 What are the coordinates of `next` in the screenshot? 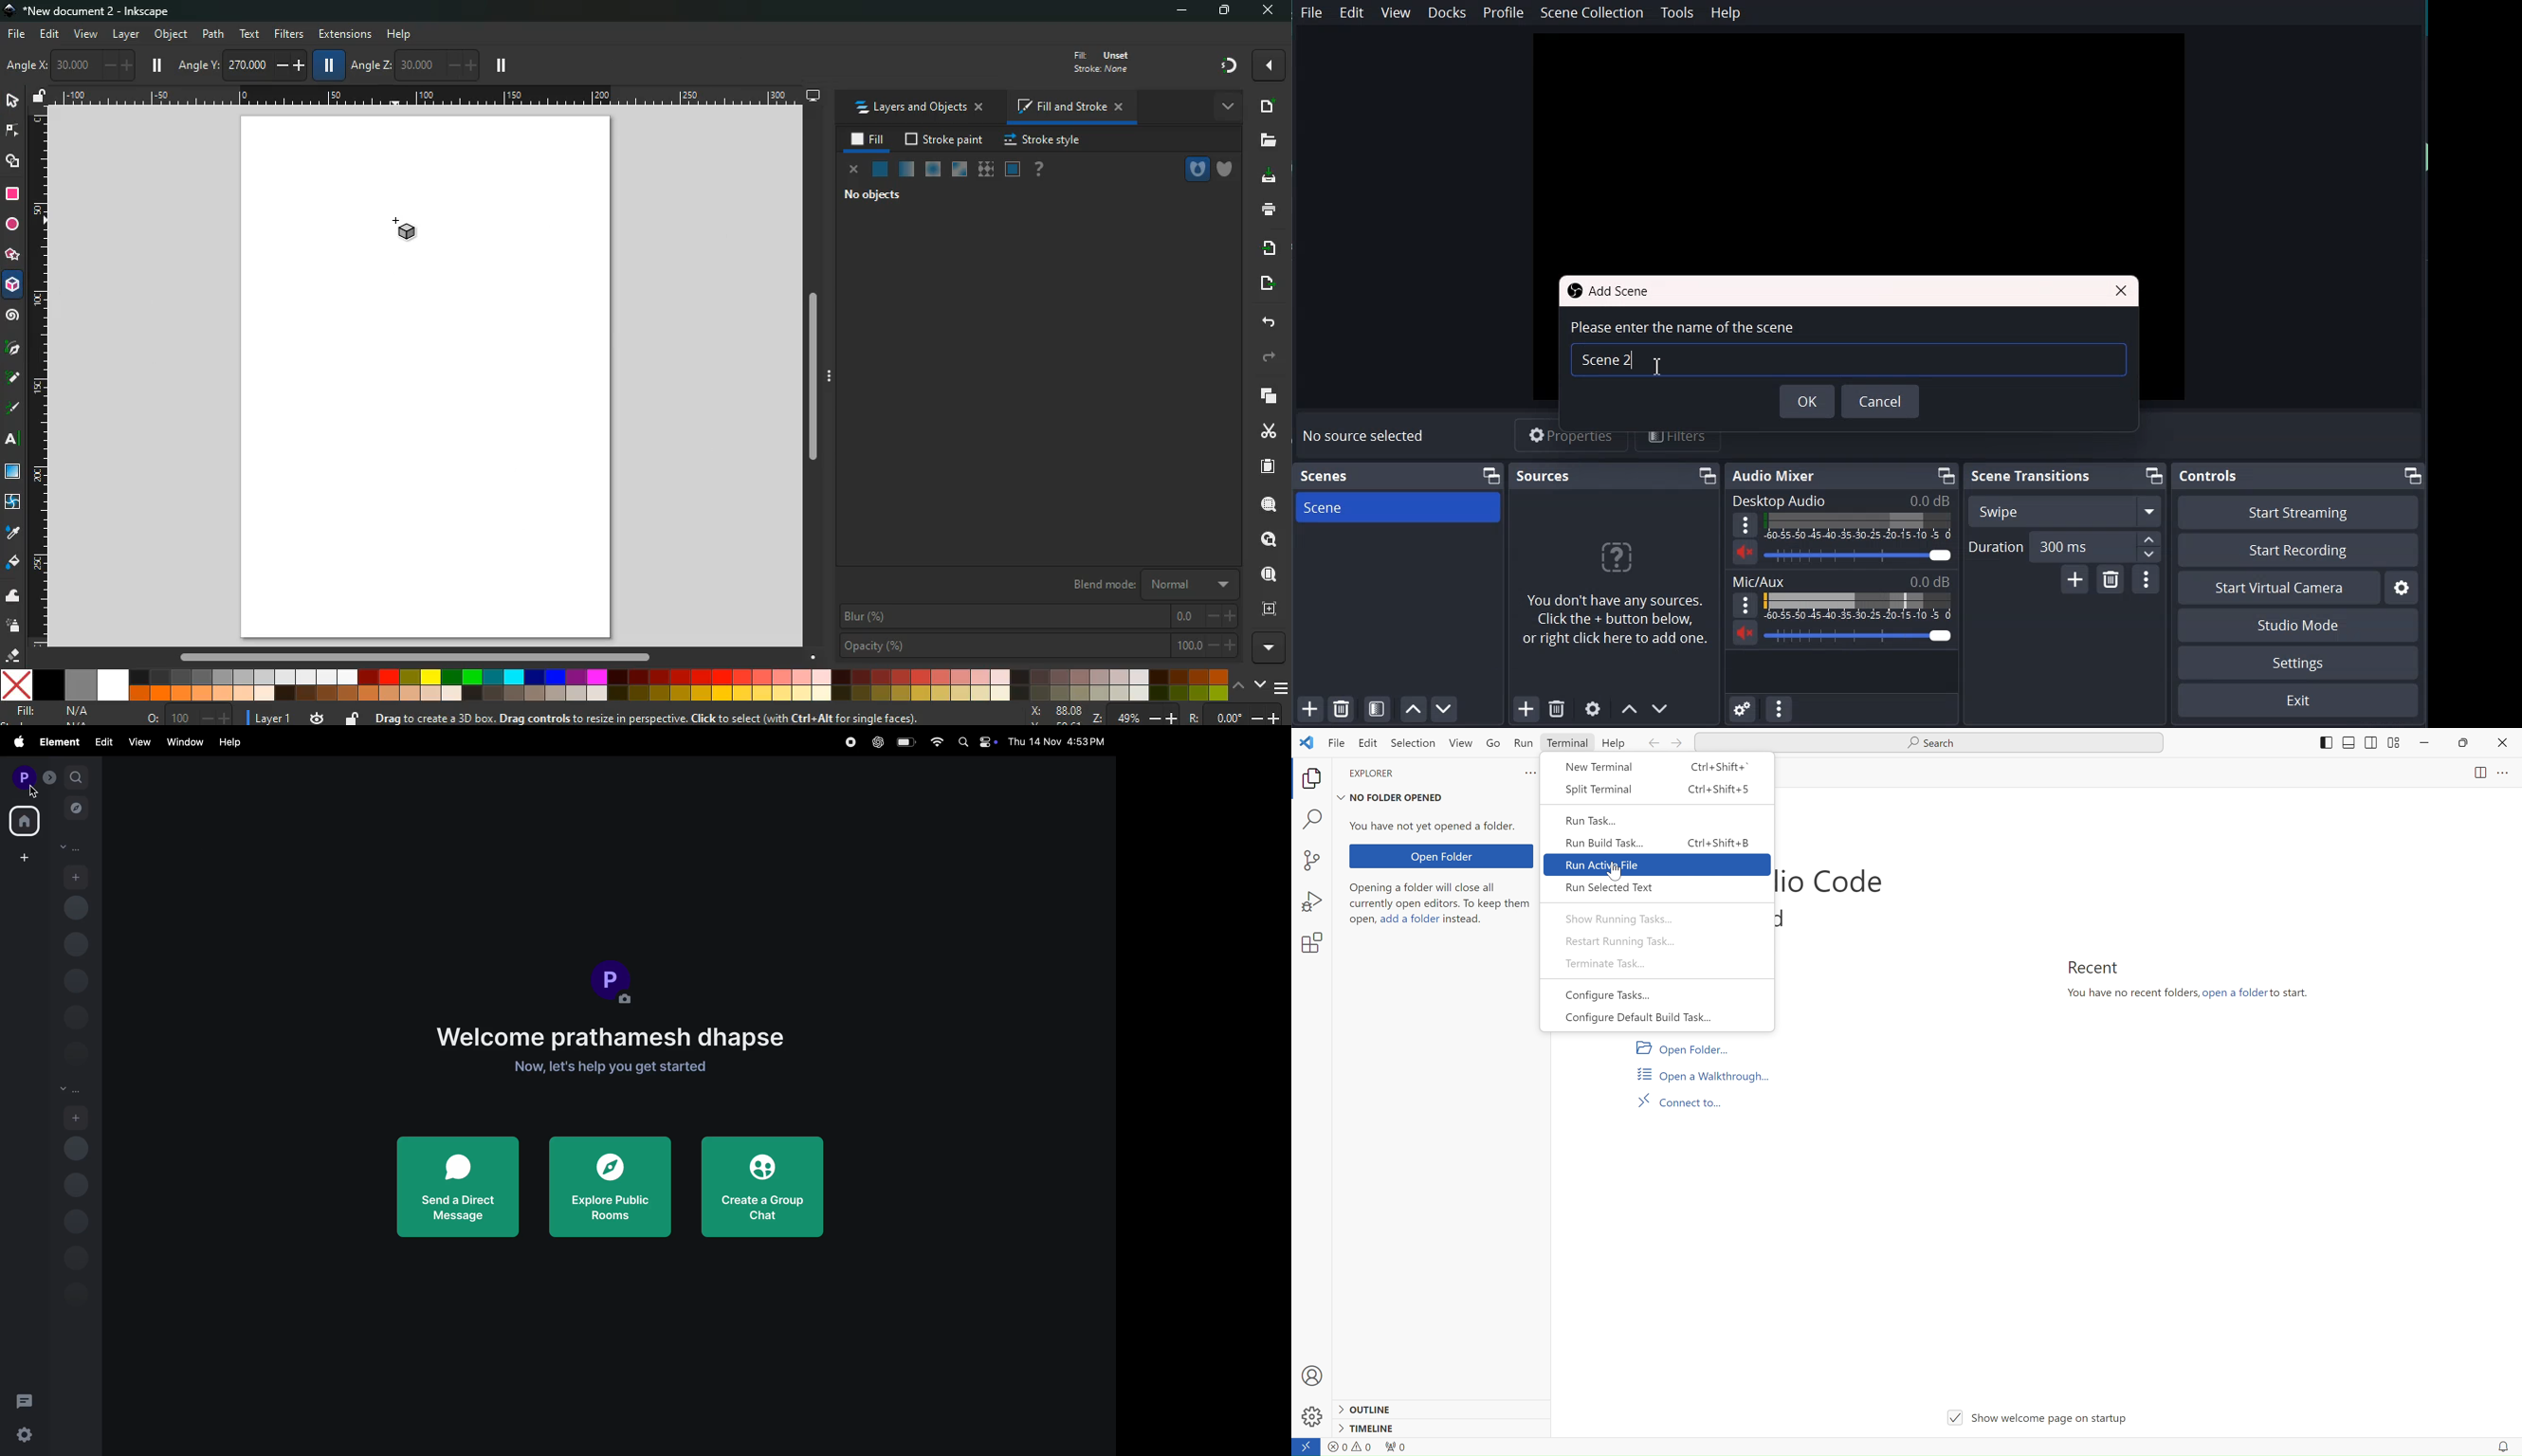 It's located at (1675, 743).